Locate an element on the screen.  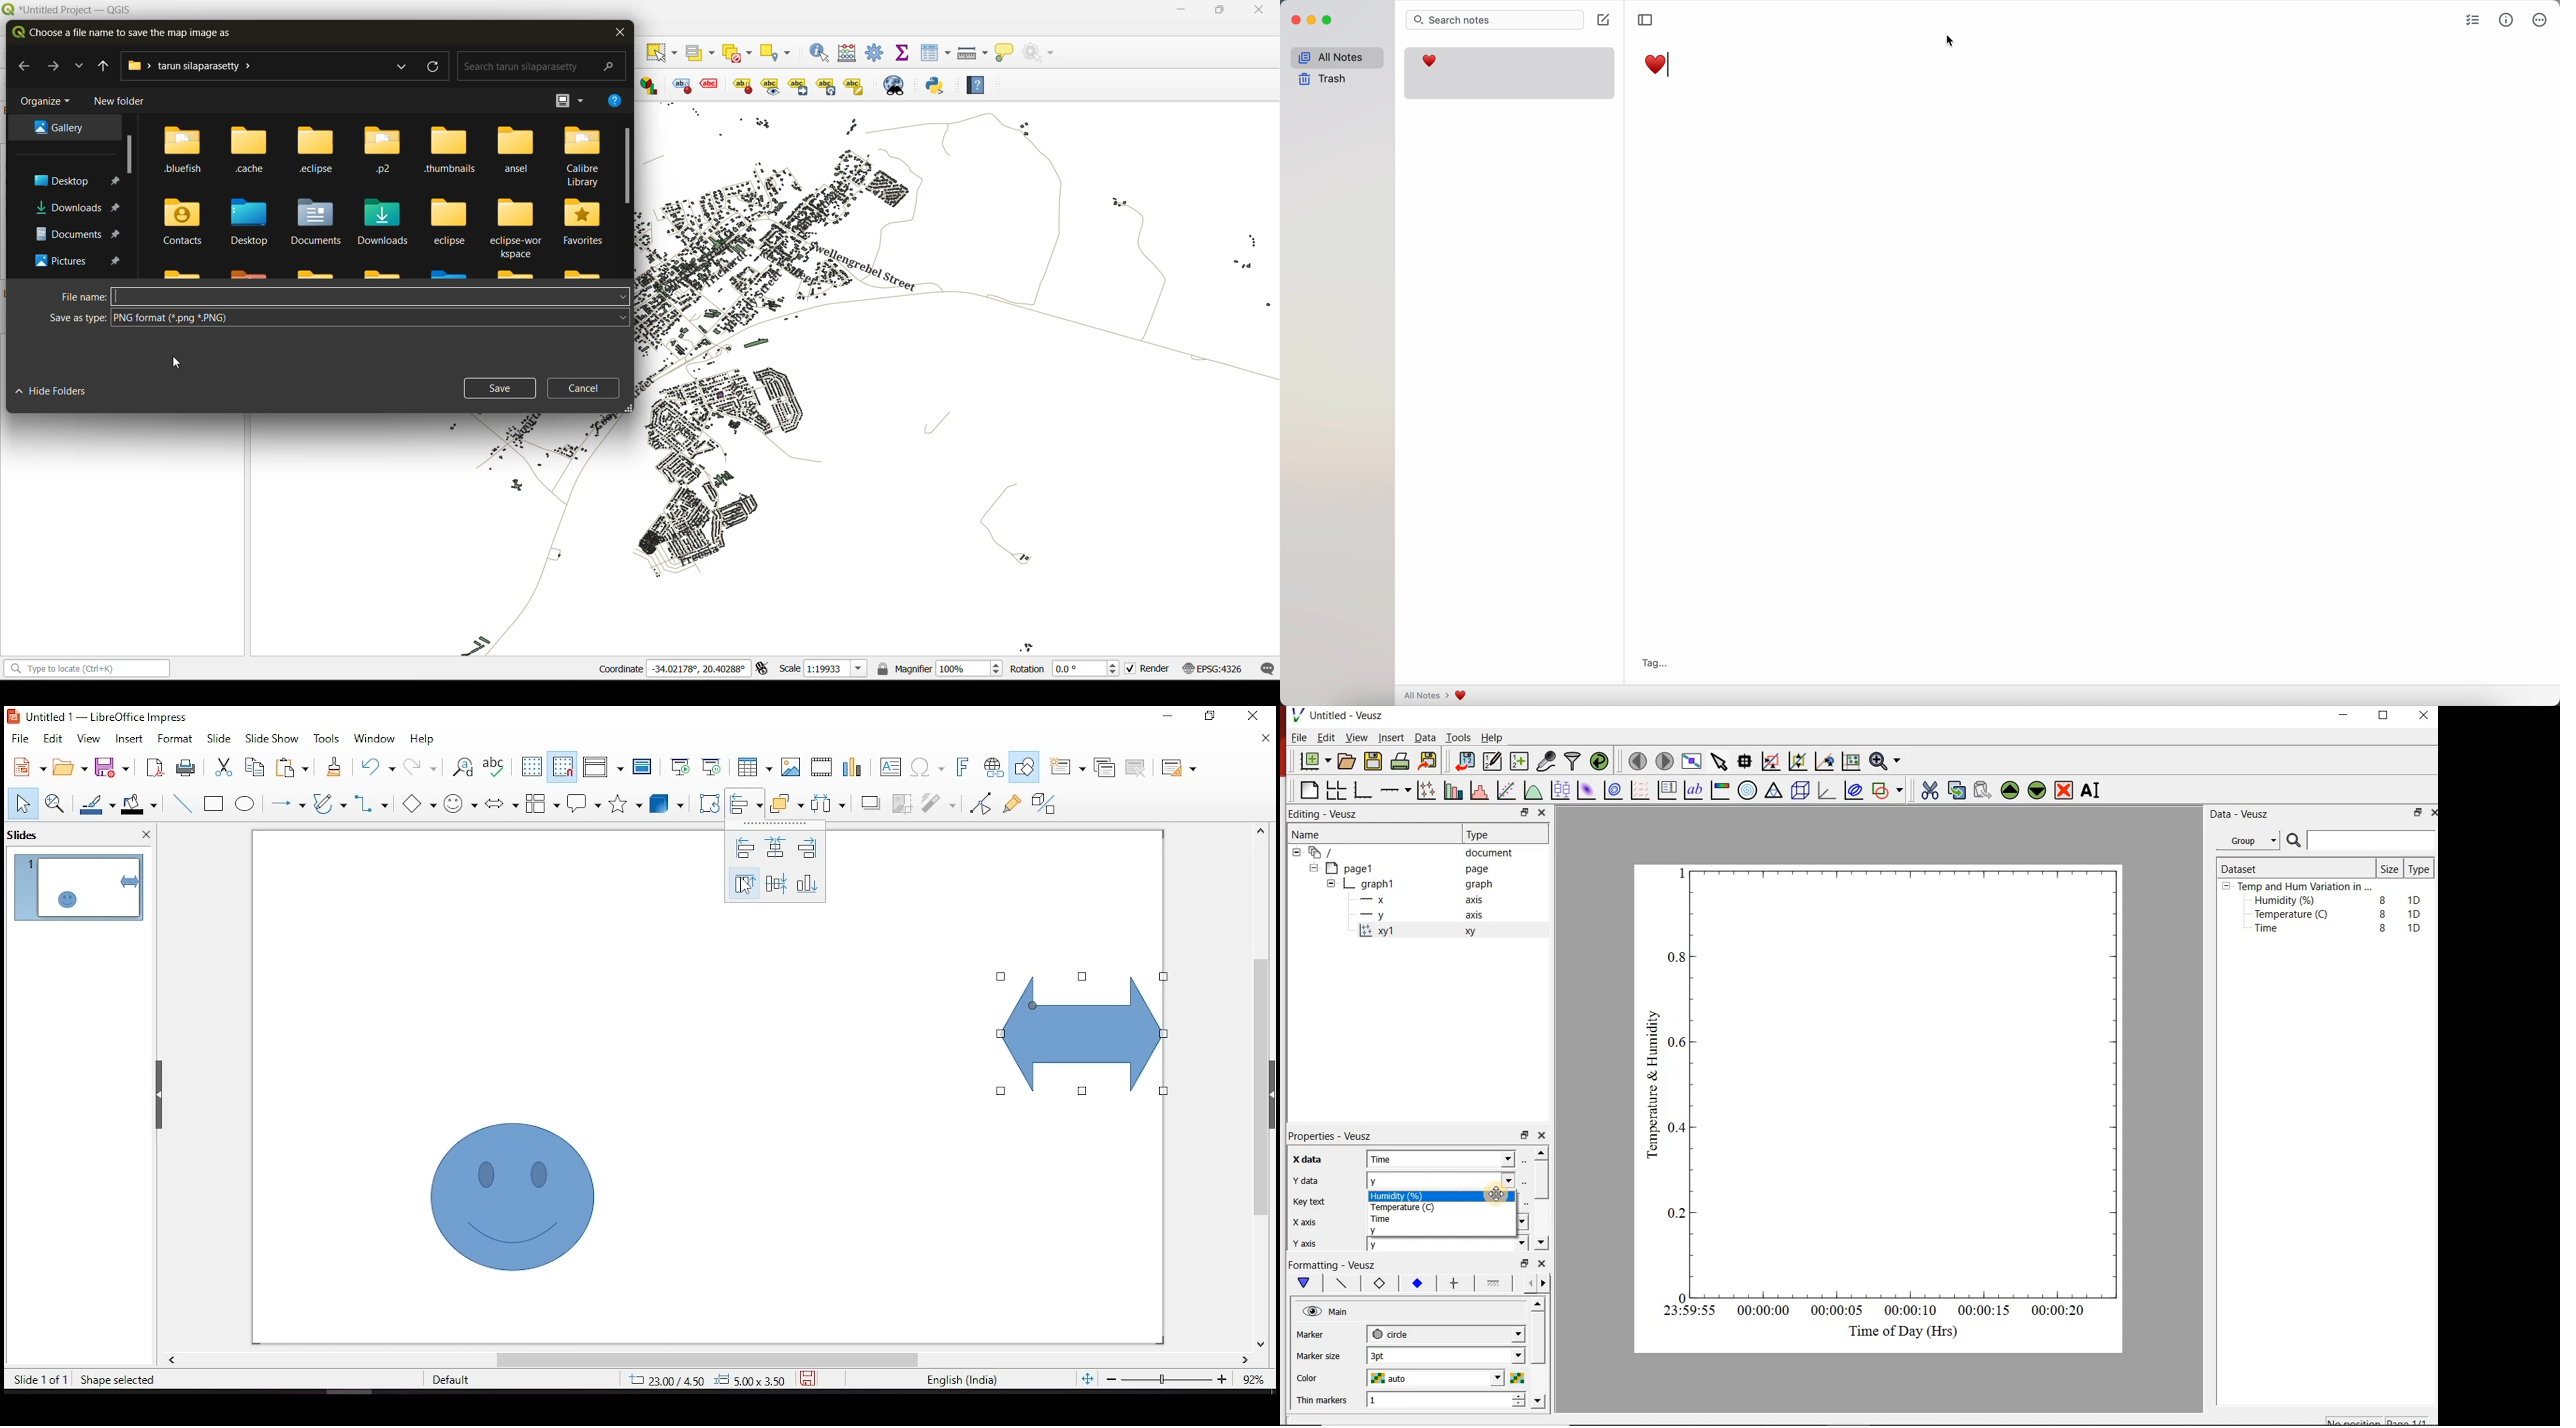
x is located at coordinates (1379, 900).